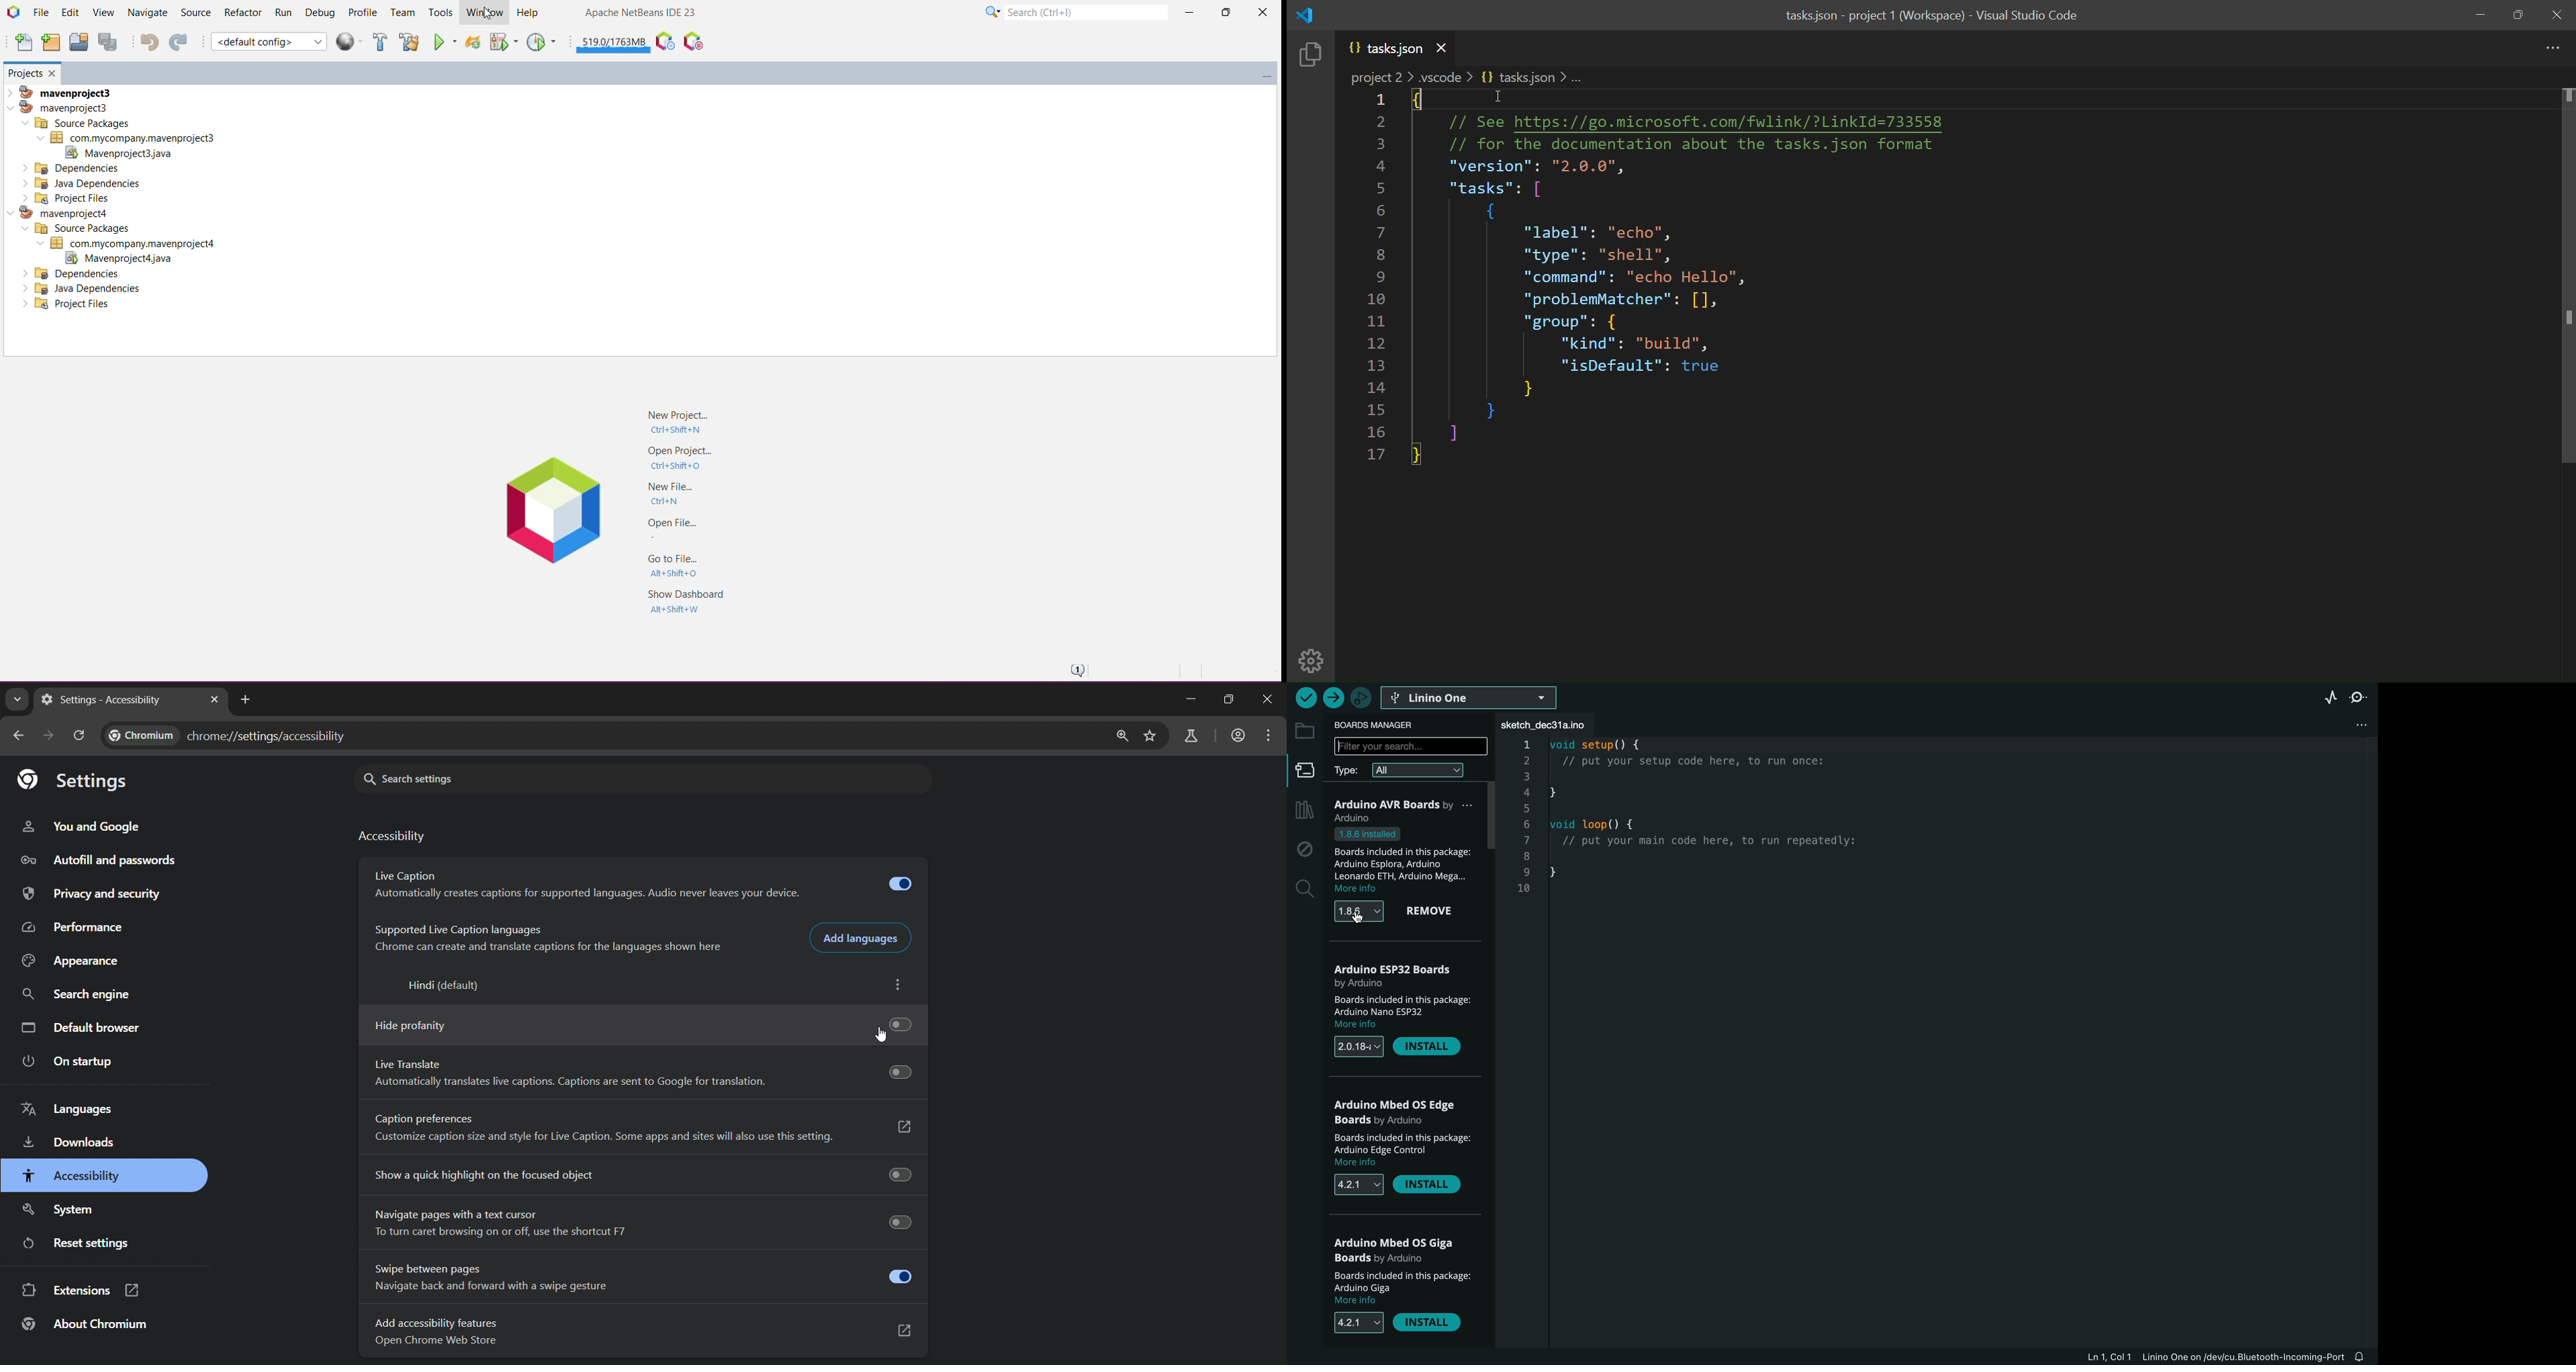 Image resolution: width=2576 pixels, height=1372 pixels. Describe the element at coordinates (1307, 15) in the screenshot. I see `logo` at that location.